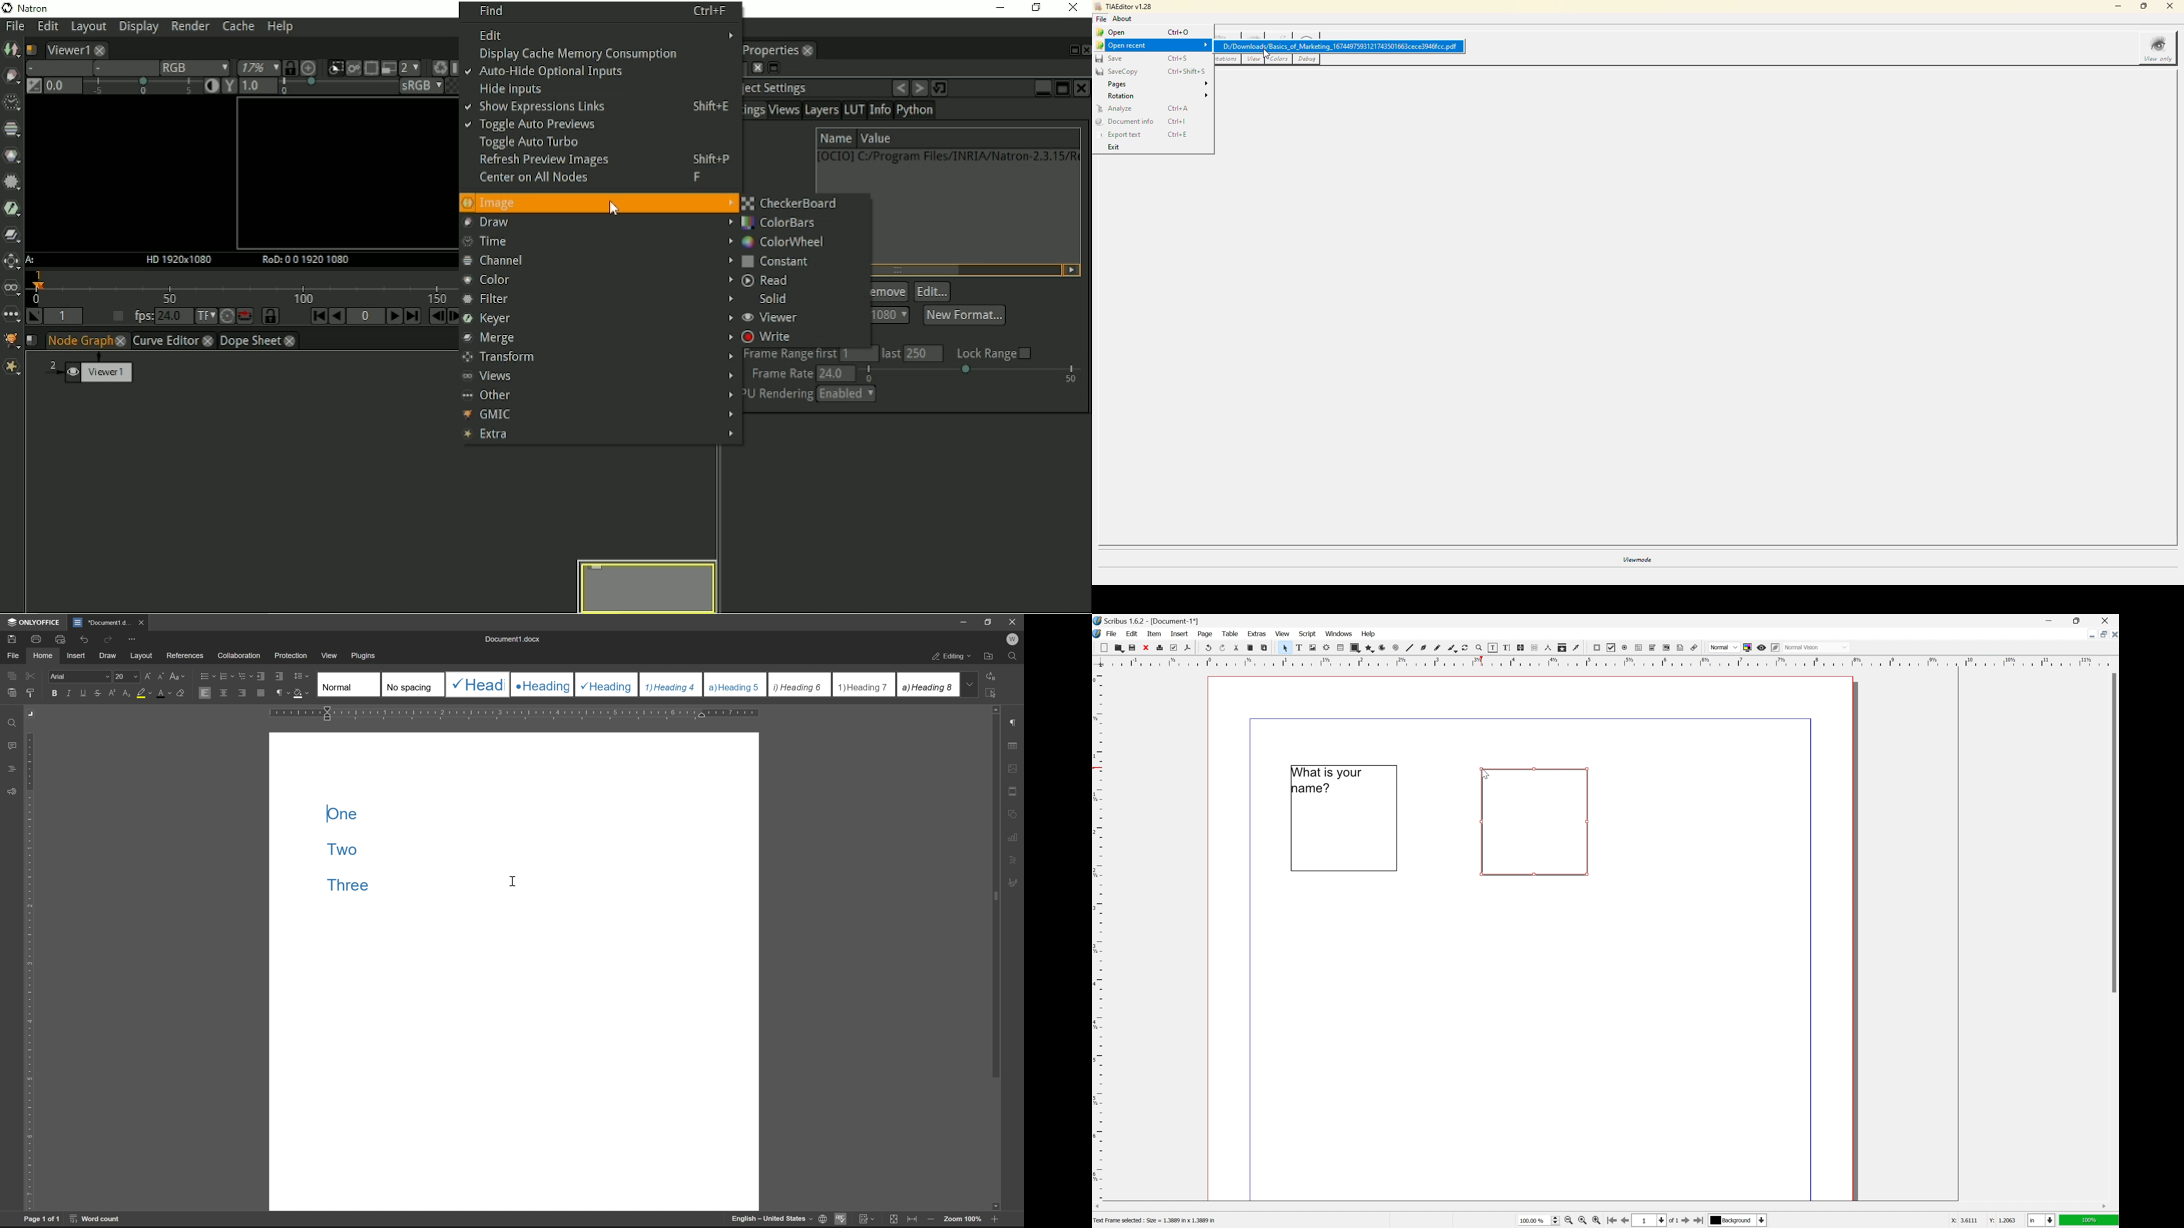  What do you see at coordinates (62, 640) in the screenshot?
I see `print preview` at bounding box center [62, 640].